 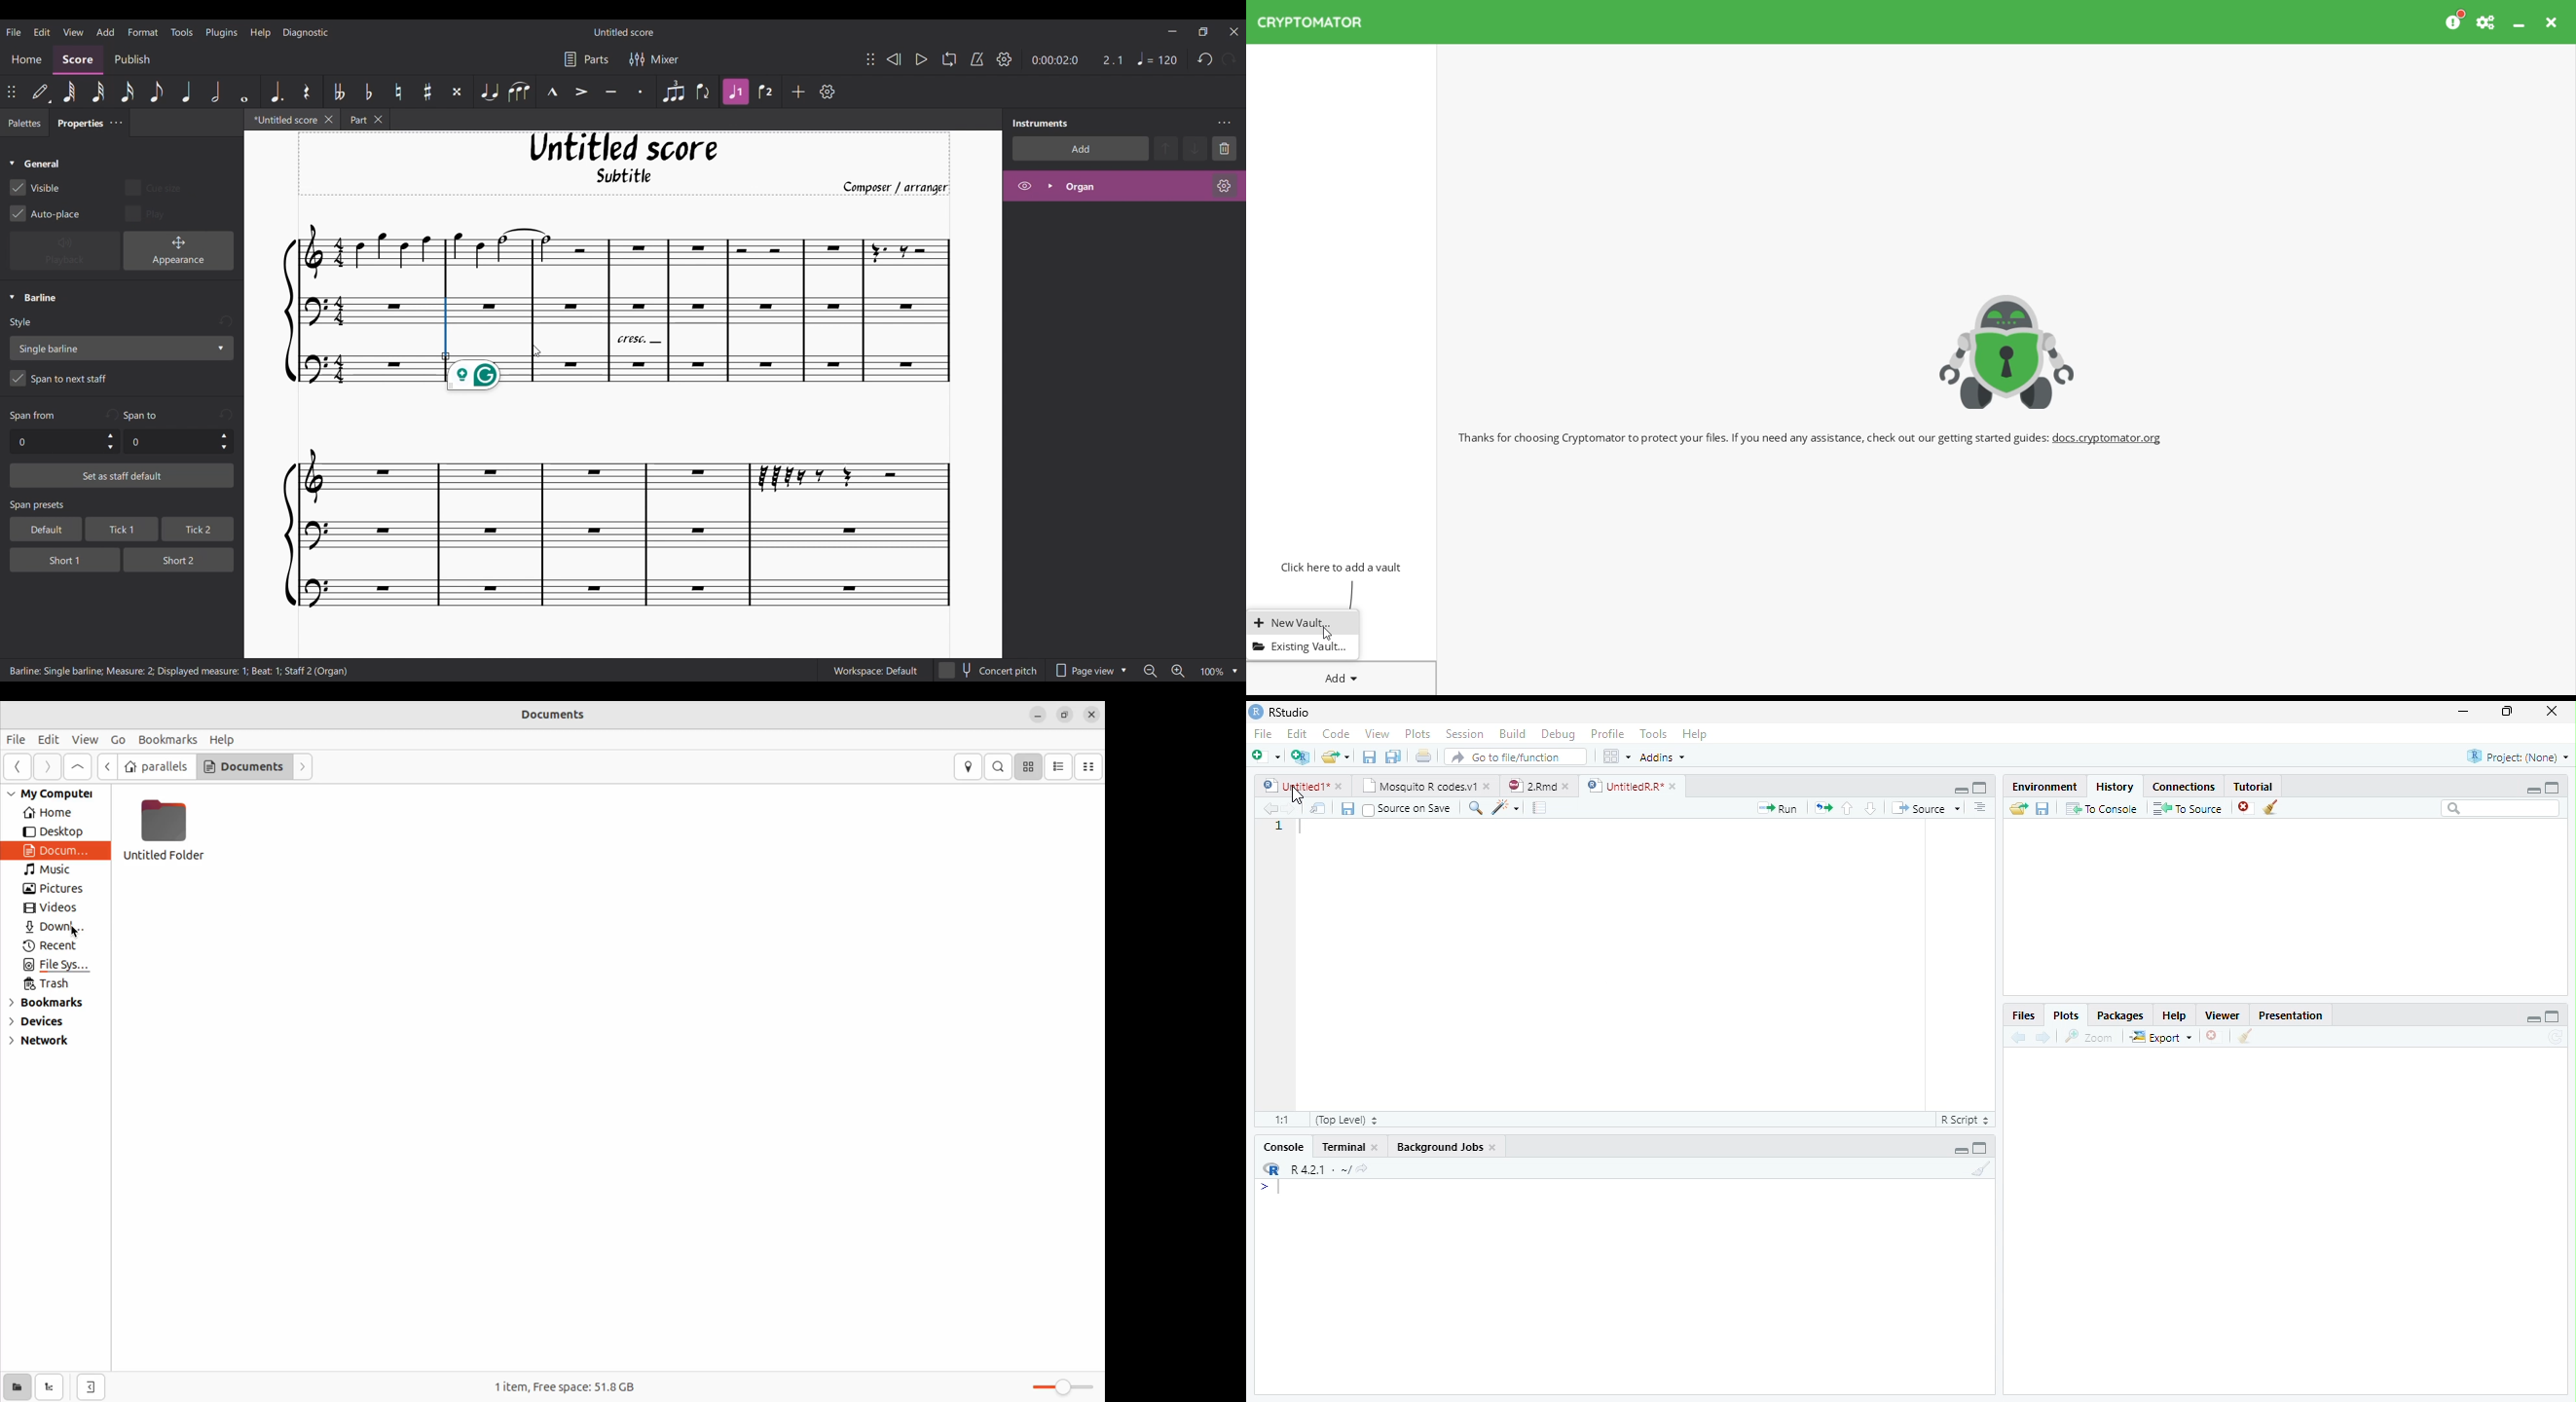 I want to click on 1, so click(x=1277, y=827).